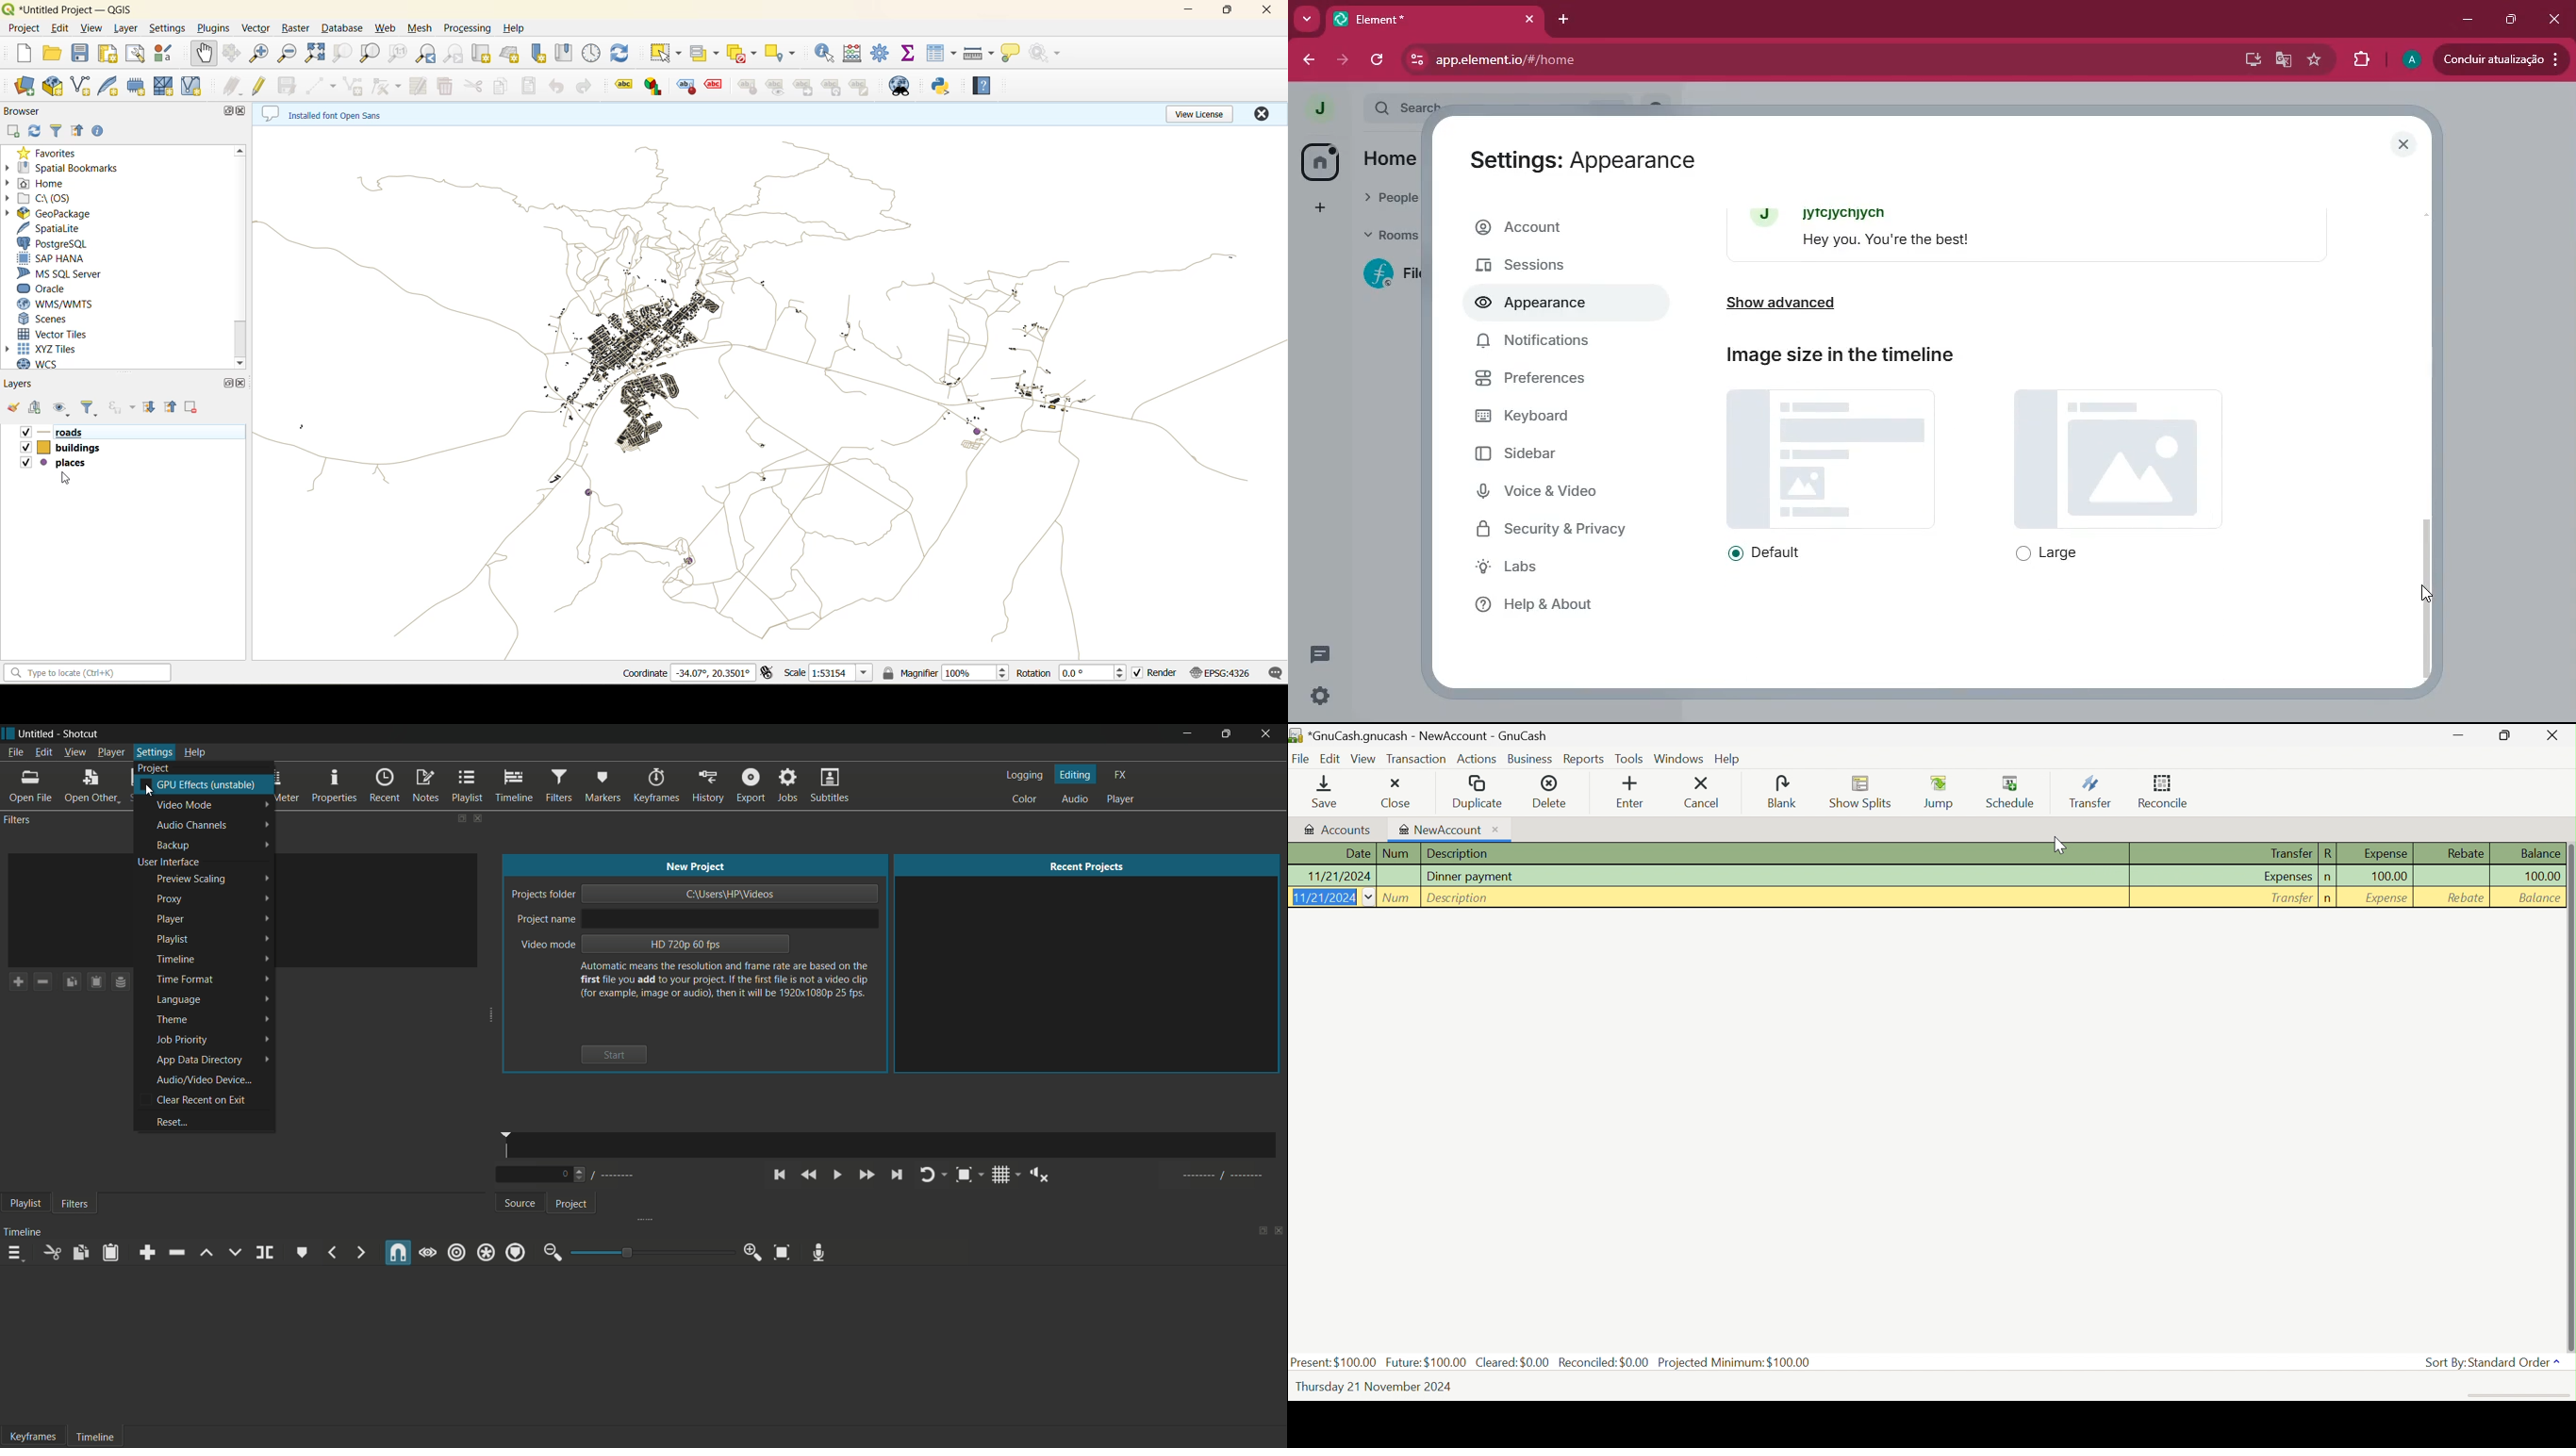 The height and width of the screenshot is (1456, 2576). I want to click on Cleared: $0.00, so click(1511, 1361).